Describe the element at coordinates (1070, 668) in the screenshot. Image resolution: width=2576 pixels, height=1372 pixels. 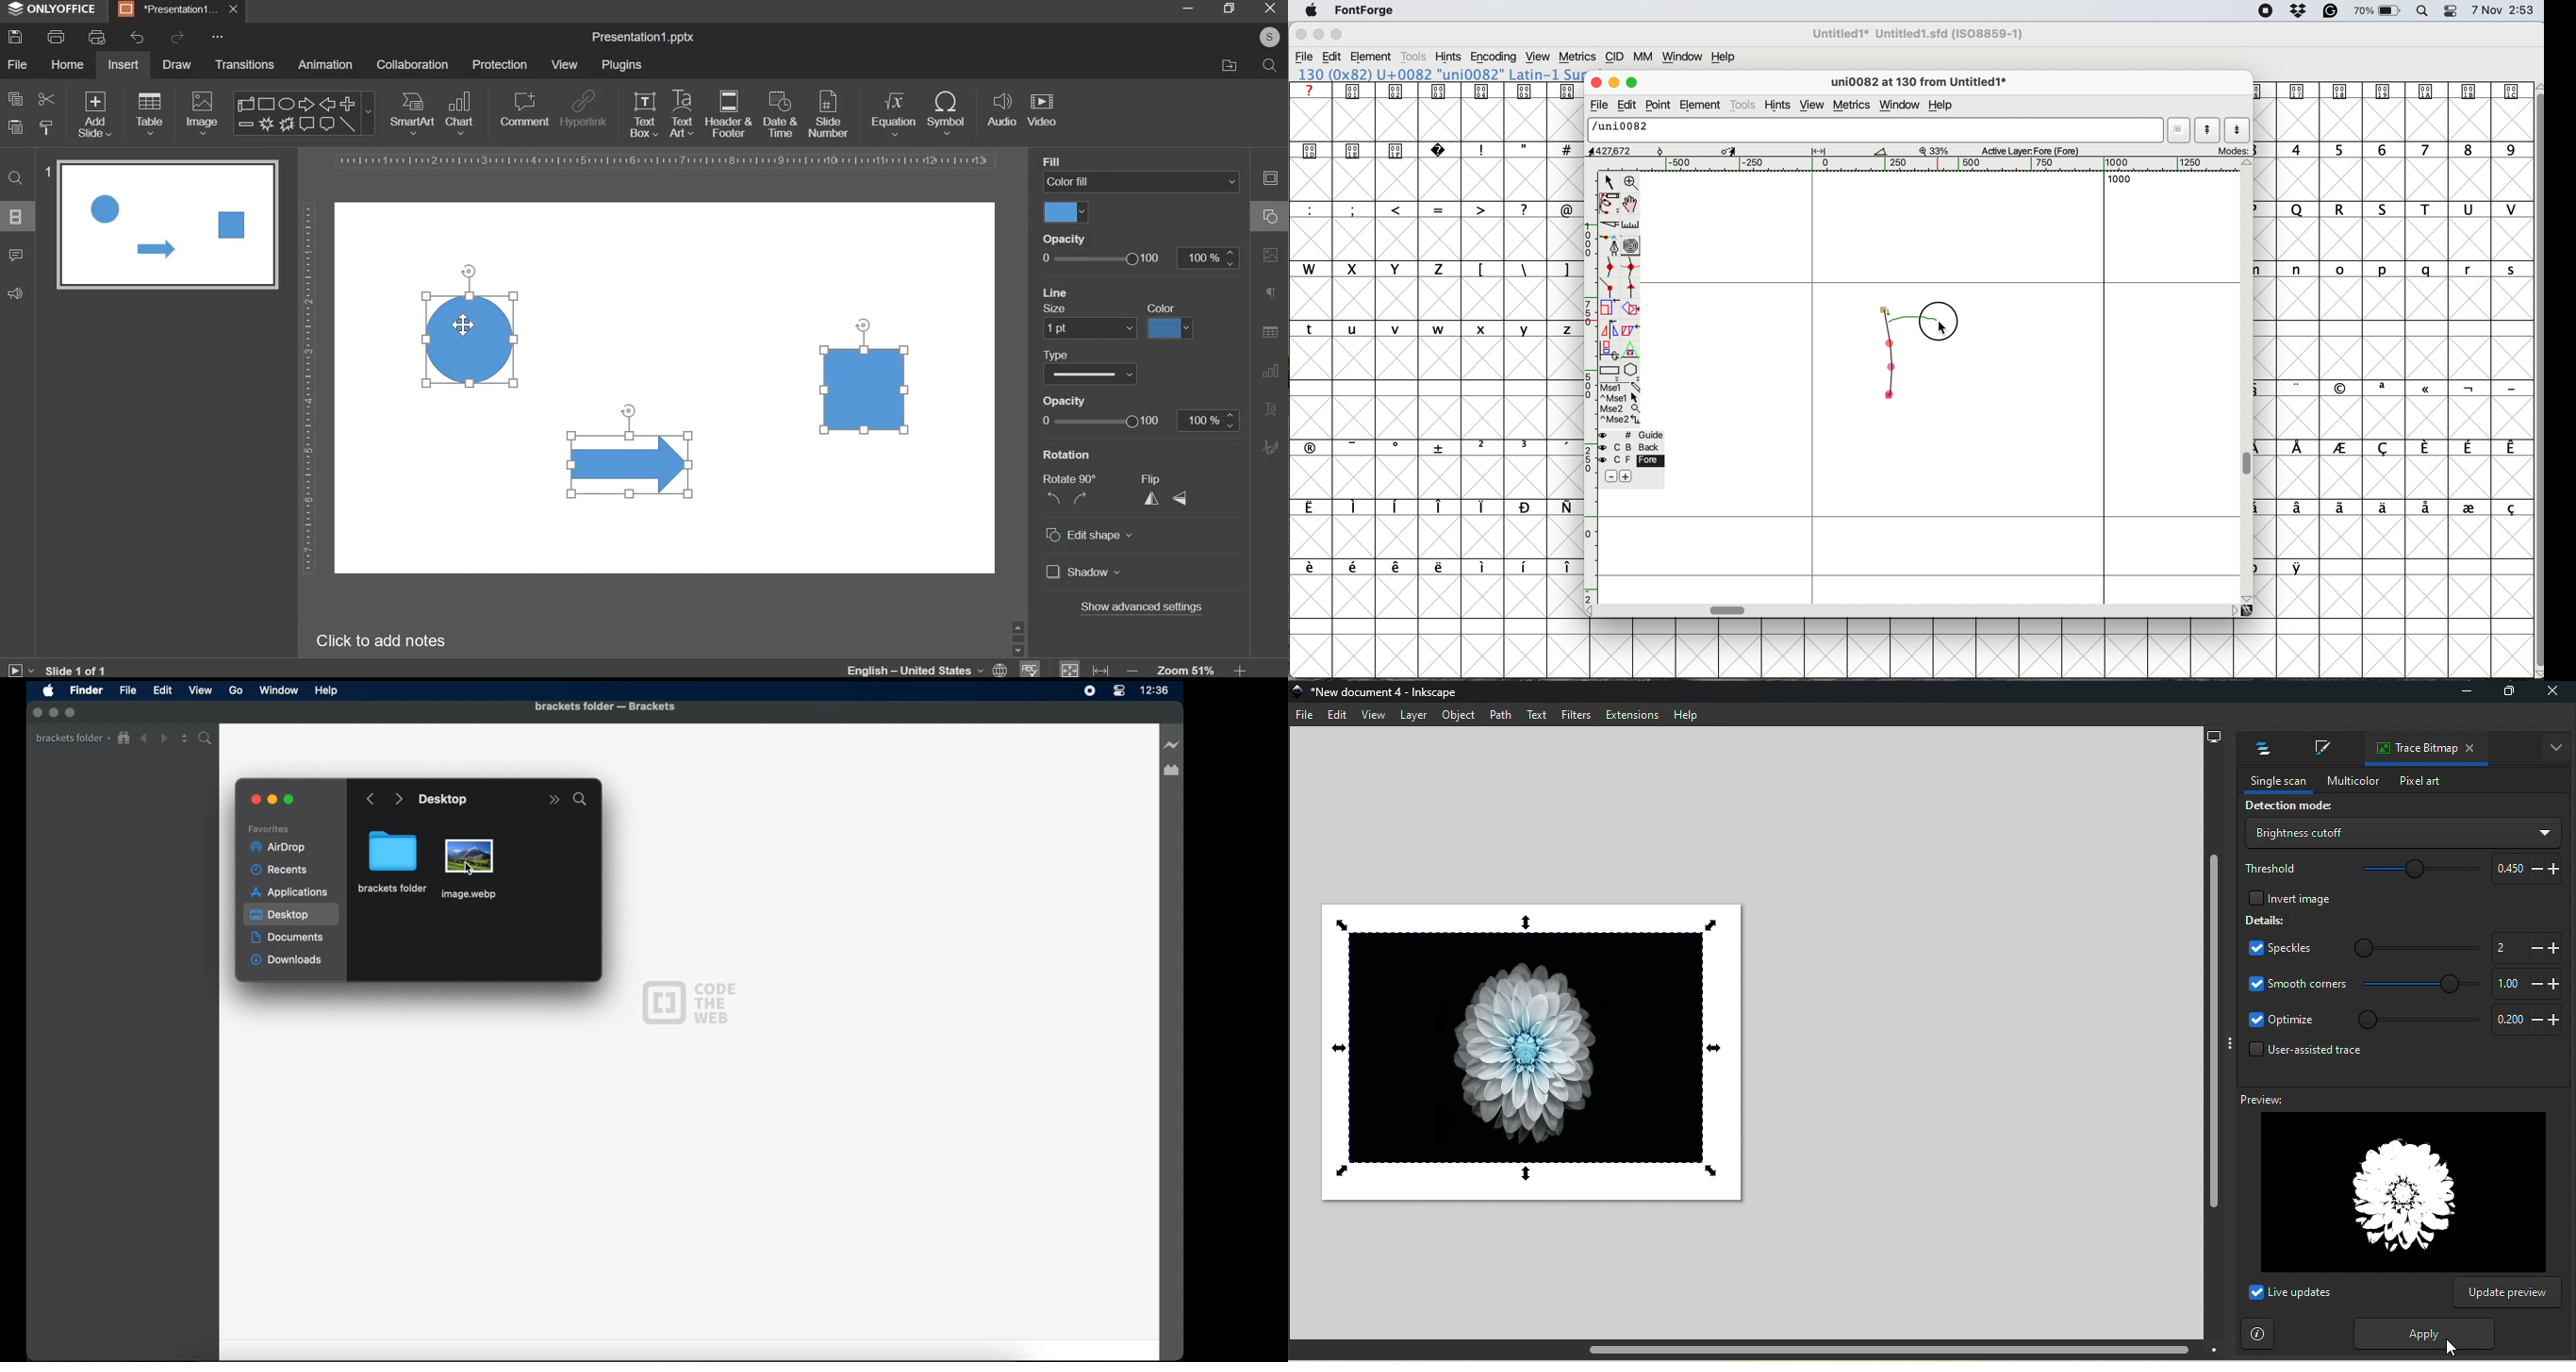
I see `fit to screen` at that location.